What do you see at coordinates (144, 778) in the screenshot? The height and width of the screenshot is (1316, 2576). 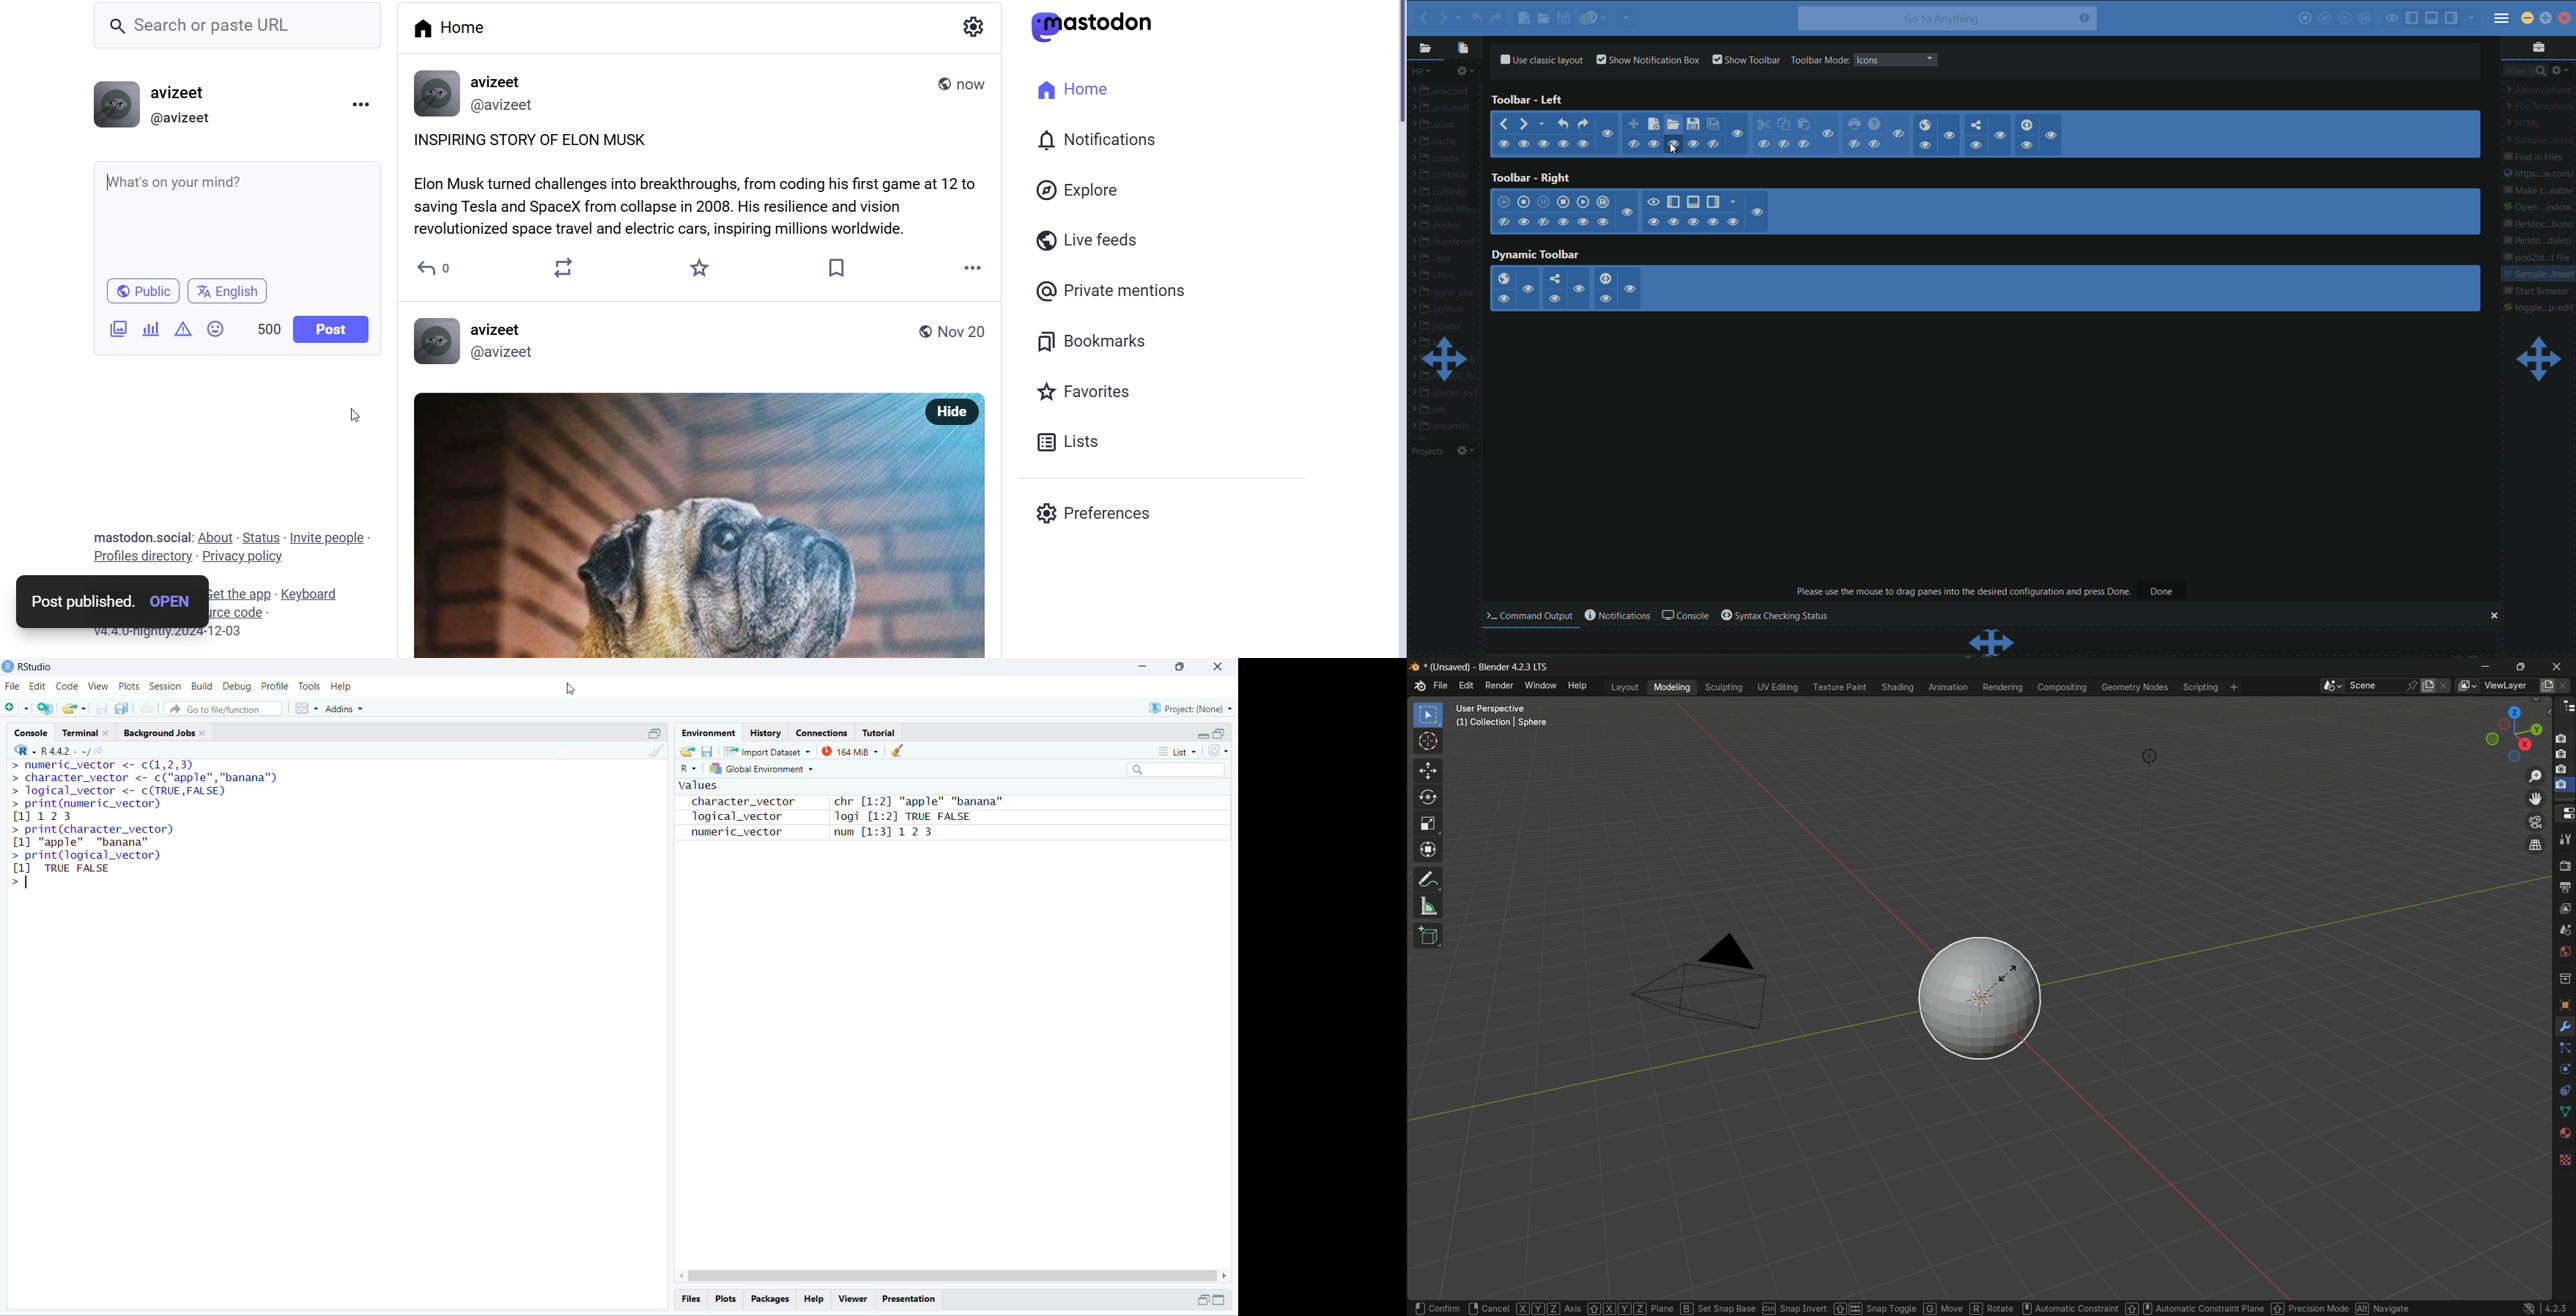 I see `‘character_vector <- c("apple","banana")` at bounding box center [144, 778].